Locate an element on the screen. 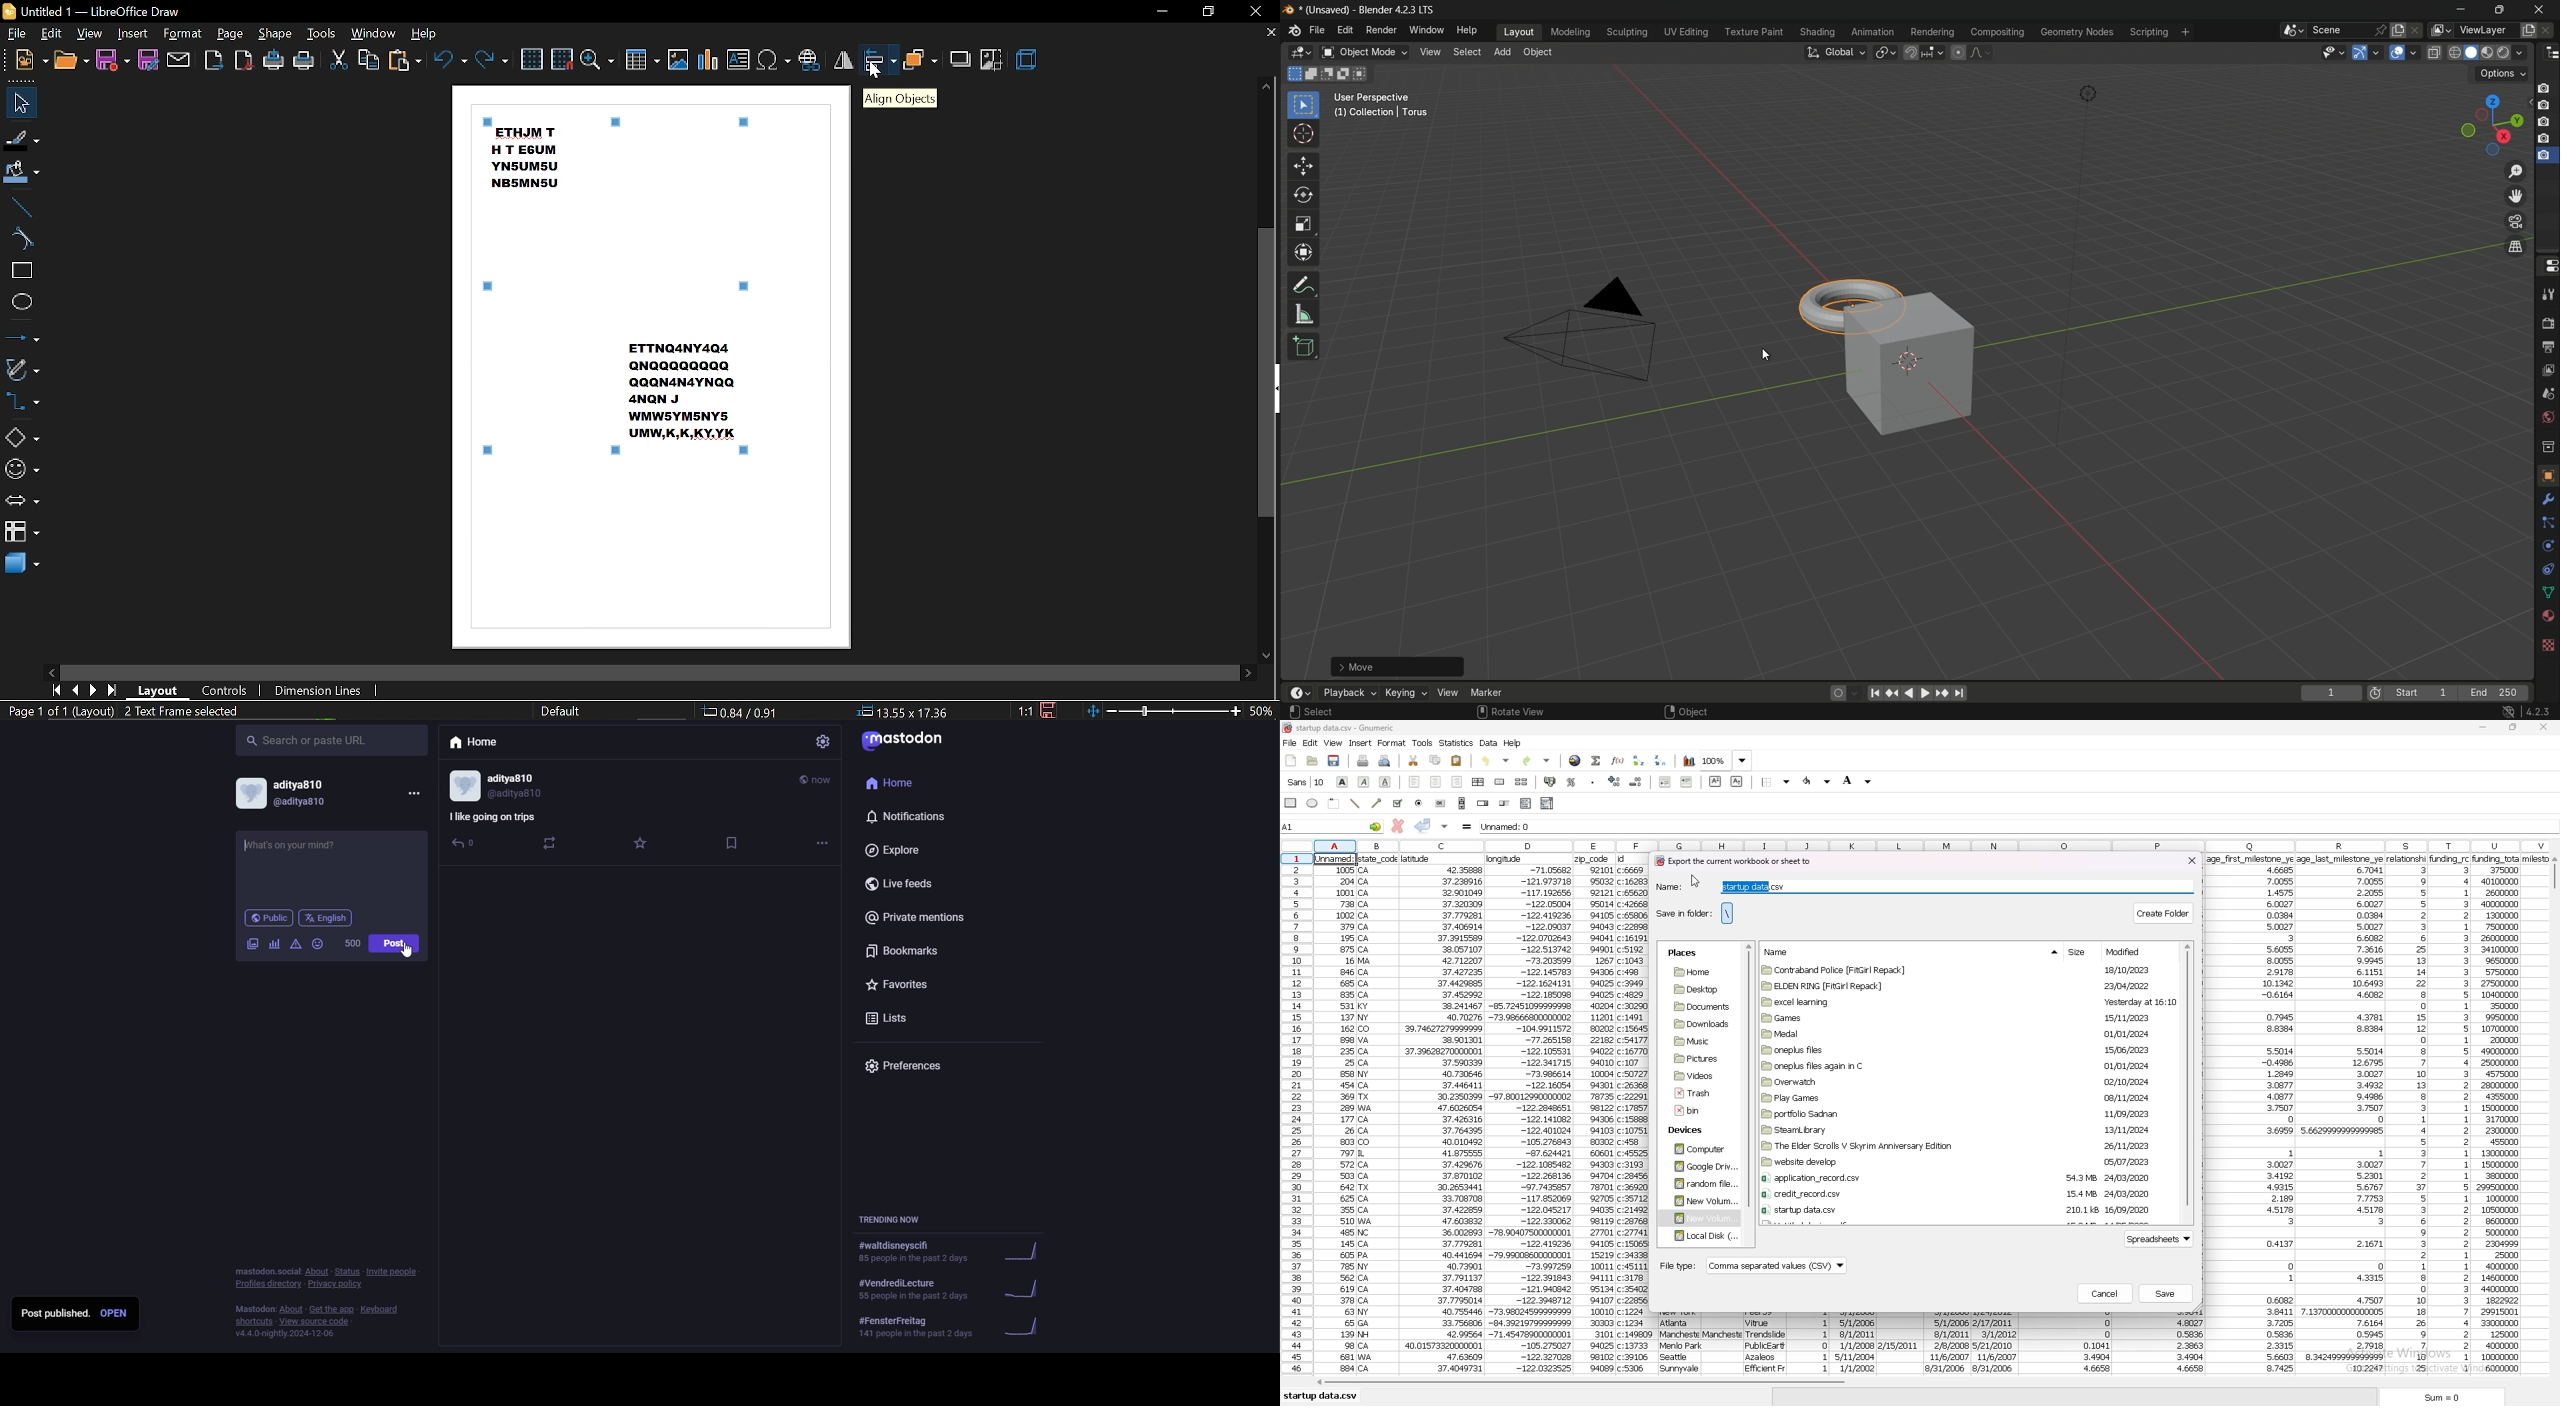 This screenshot has width=2576, height=1428. layout is located at coordinates (161, 691).